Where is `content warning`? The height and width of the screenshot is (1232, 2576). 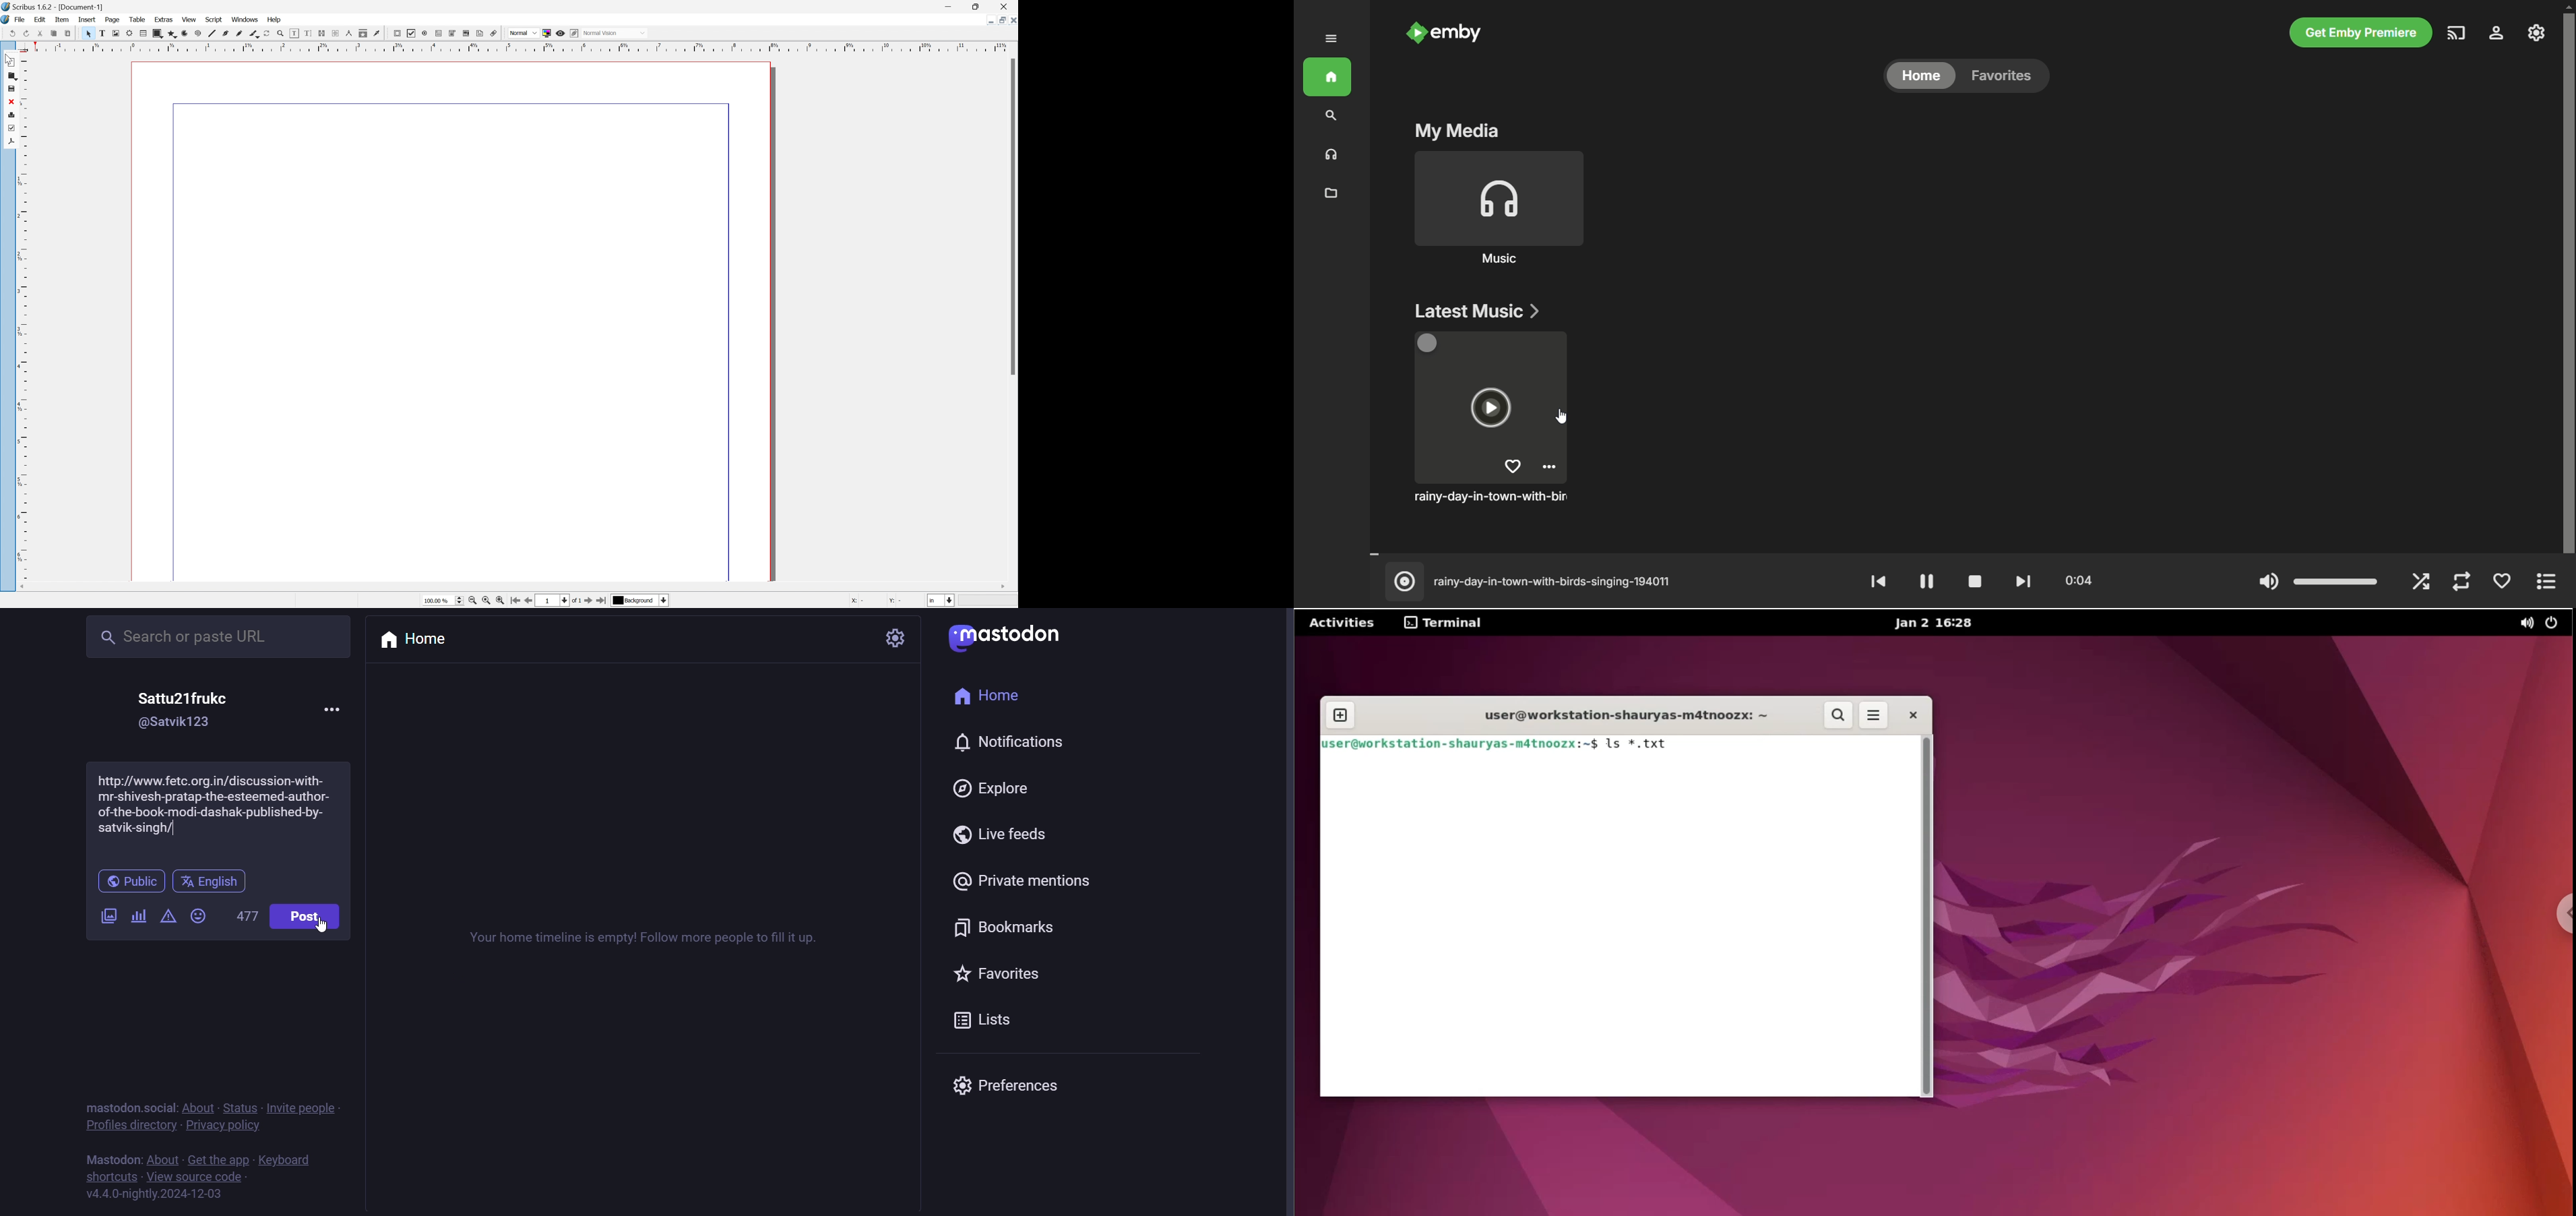 content warning is located at coordinates (166, 917).